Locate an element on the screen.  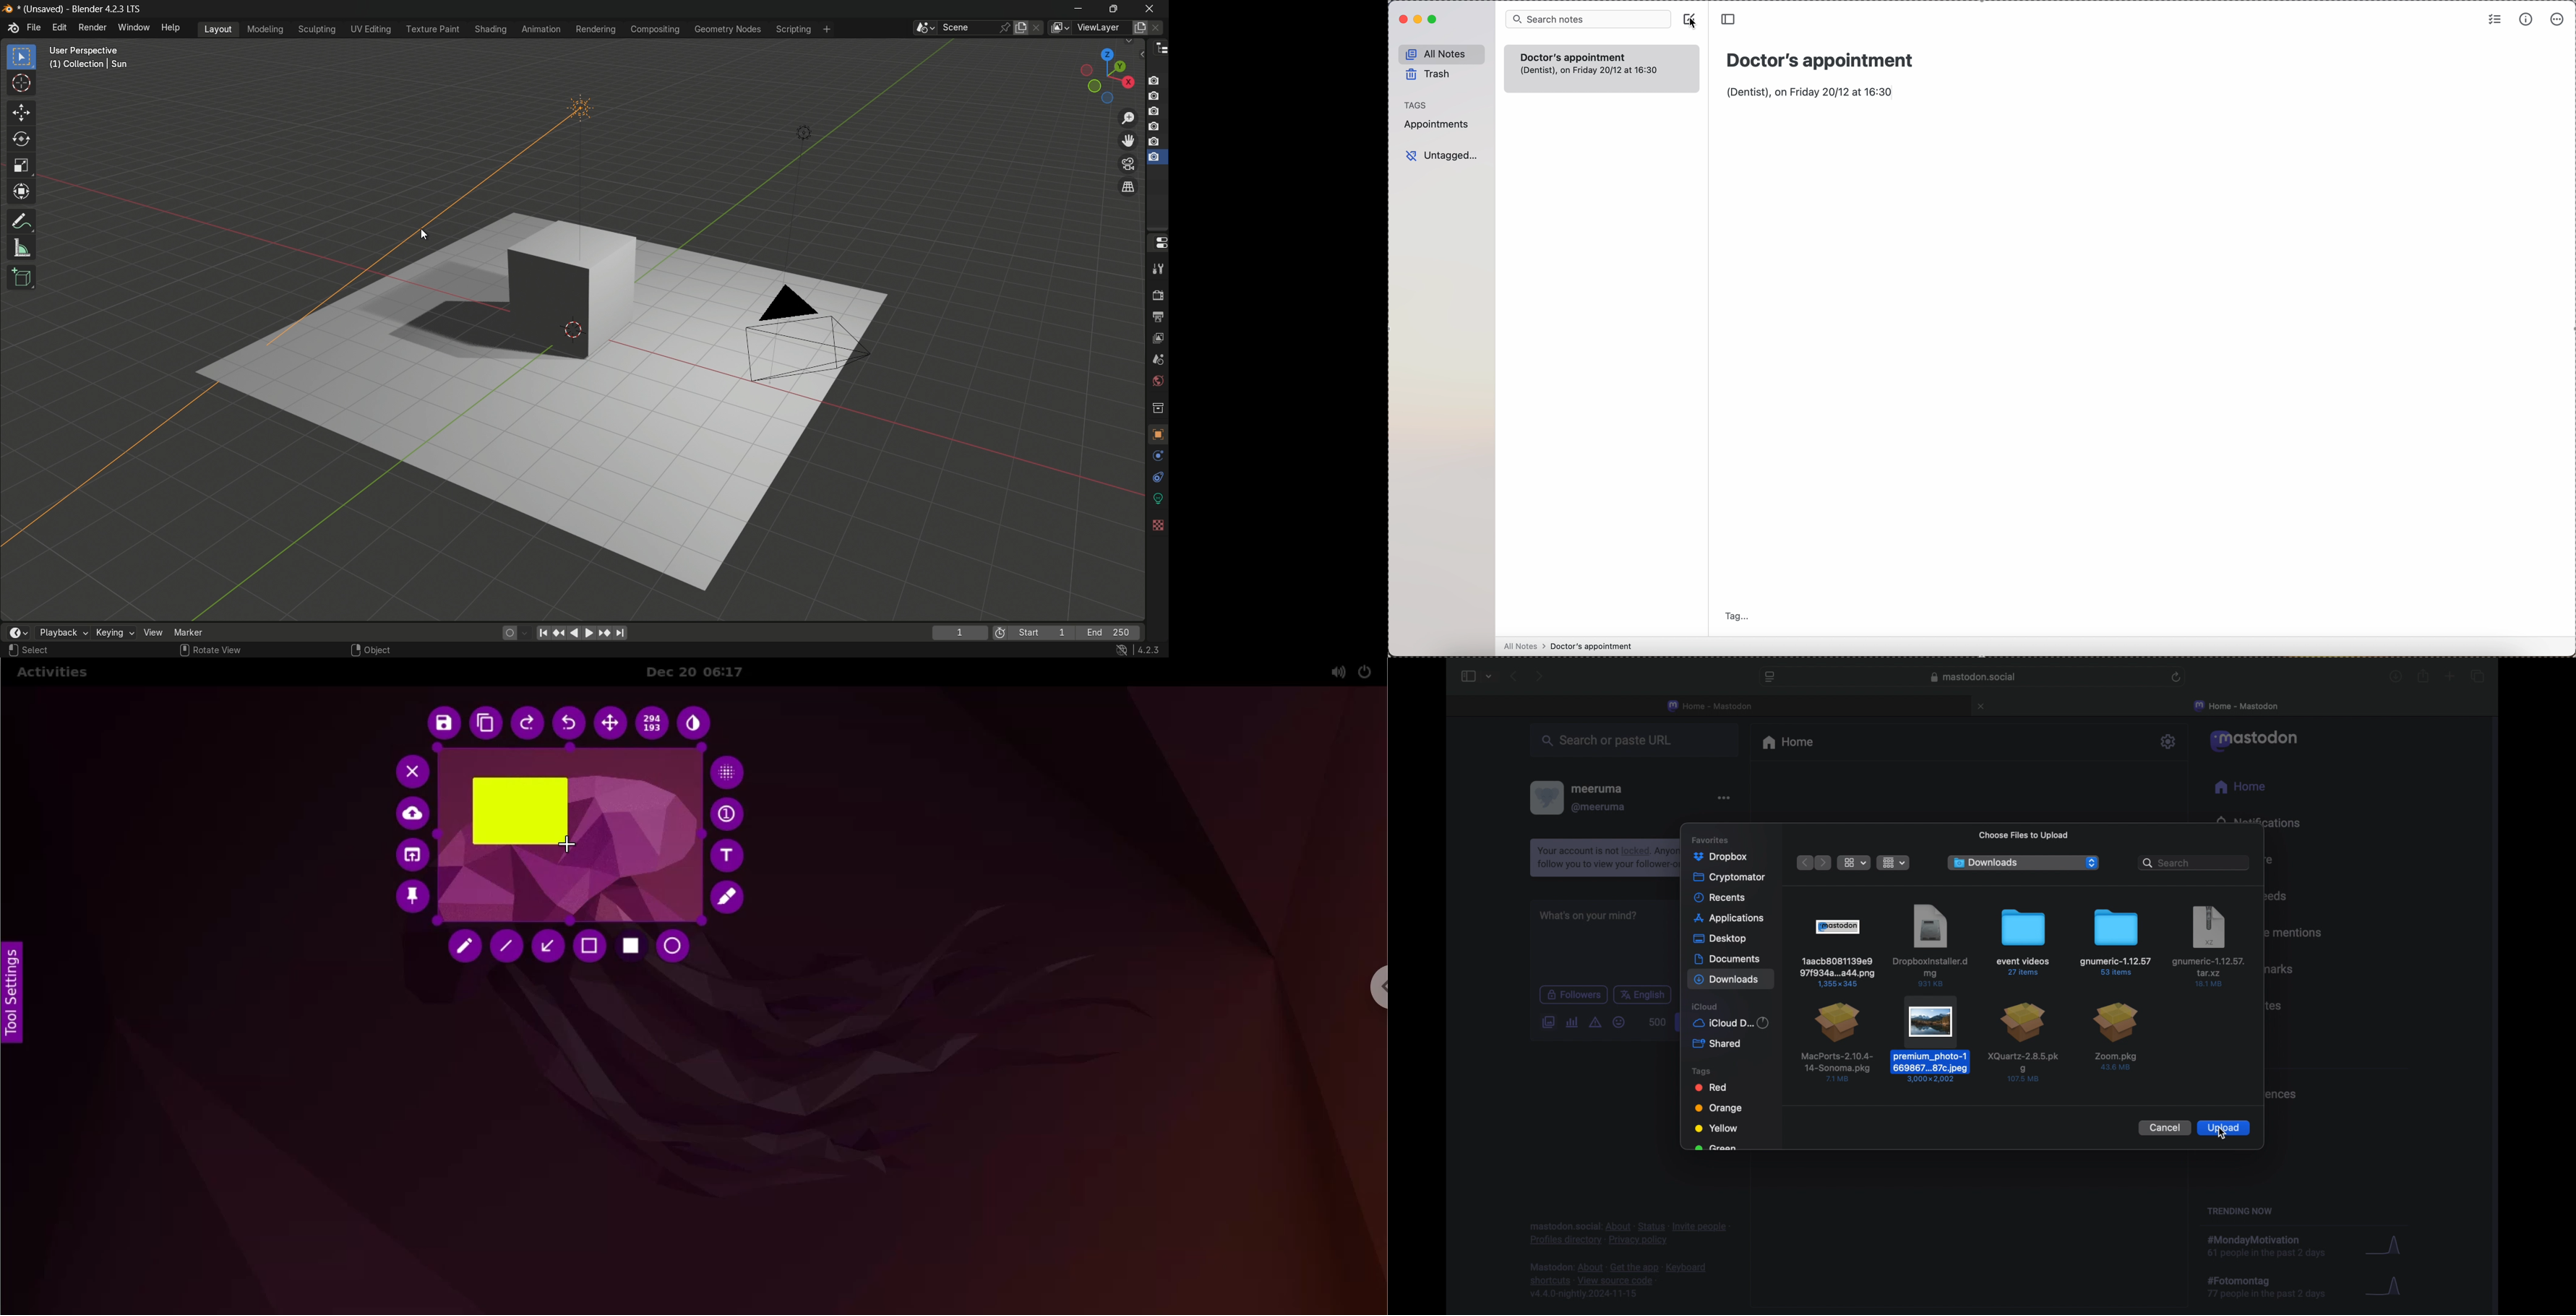
collections is located at coordinates (1158, 407).